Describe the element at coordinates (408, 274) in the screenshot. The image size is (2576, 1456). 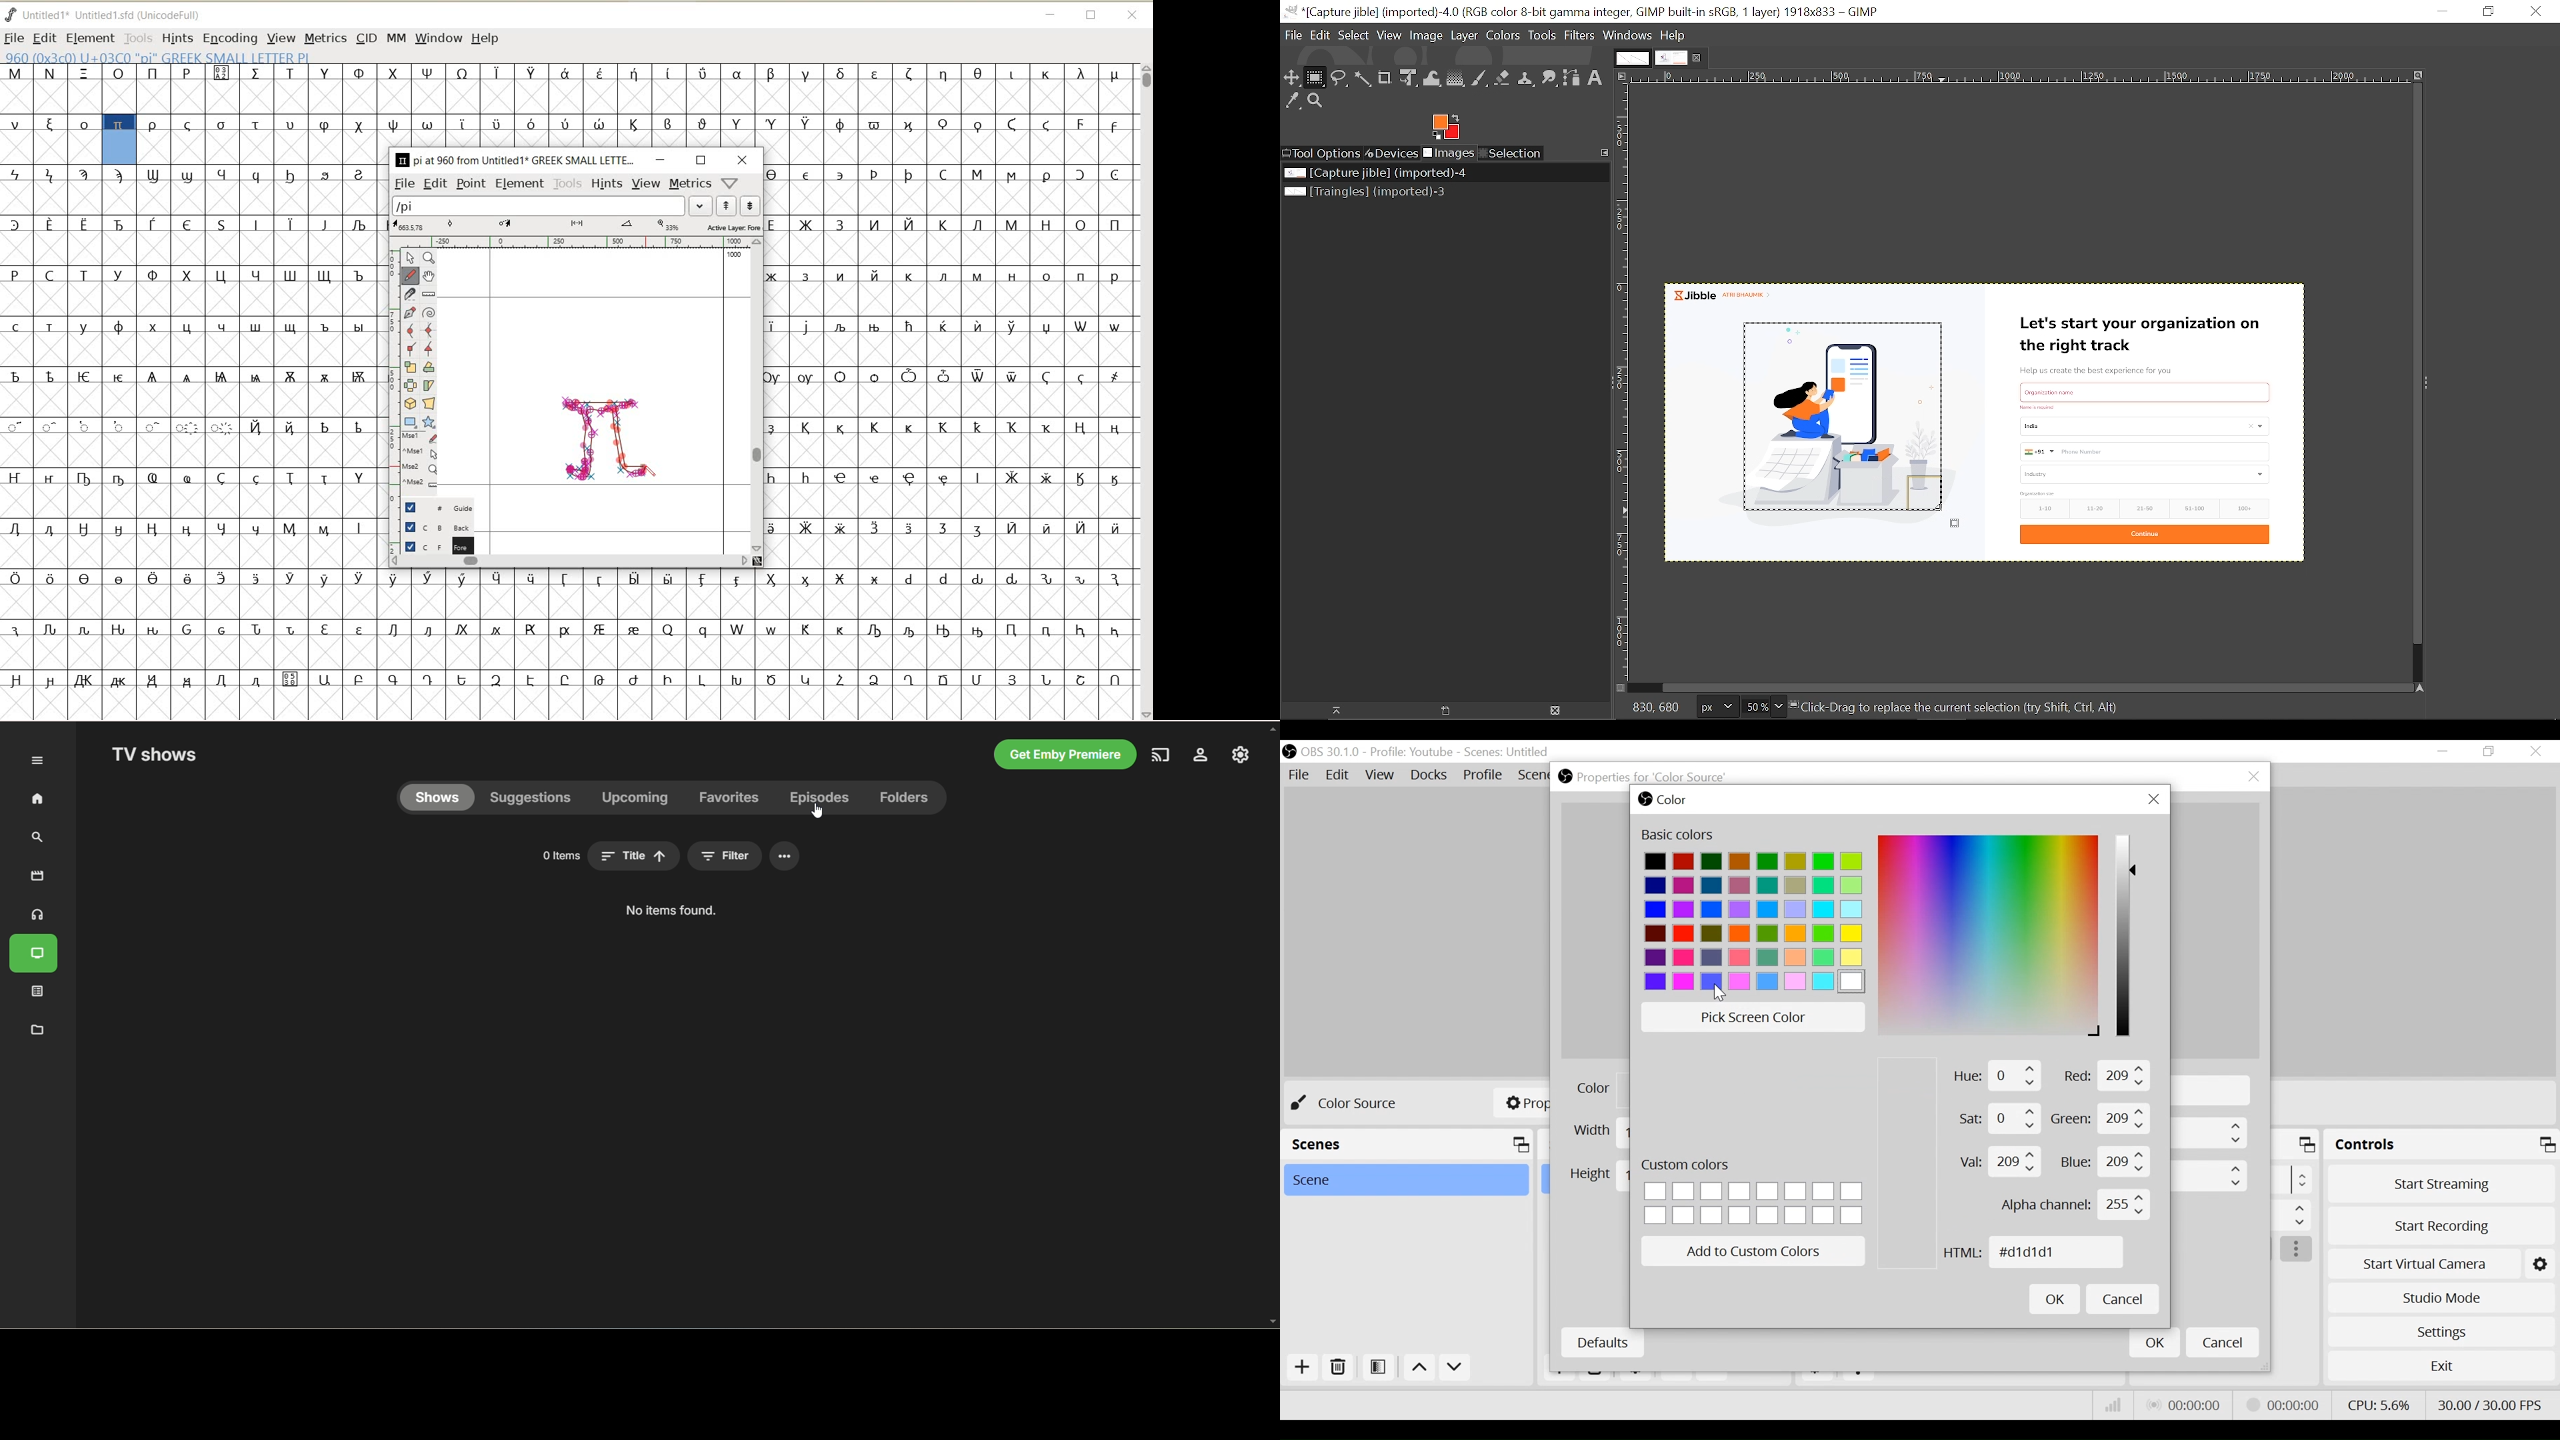
I see `draw a freehand curve` at that location.